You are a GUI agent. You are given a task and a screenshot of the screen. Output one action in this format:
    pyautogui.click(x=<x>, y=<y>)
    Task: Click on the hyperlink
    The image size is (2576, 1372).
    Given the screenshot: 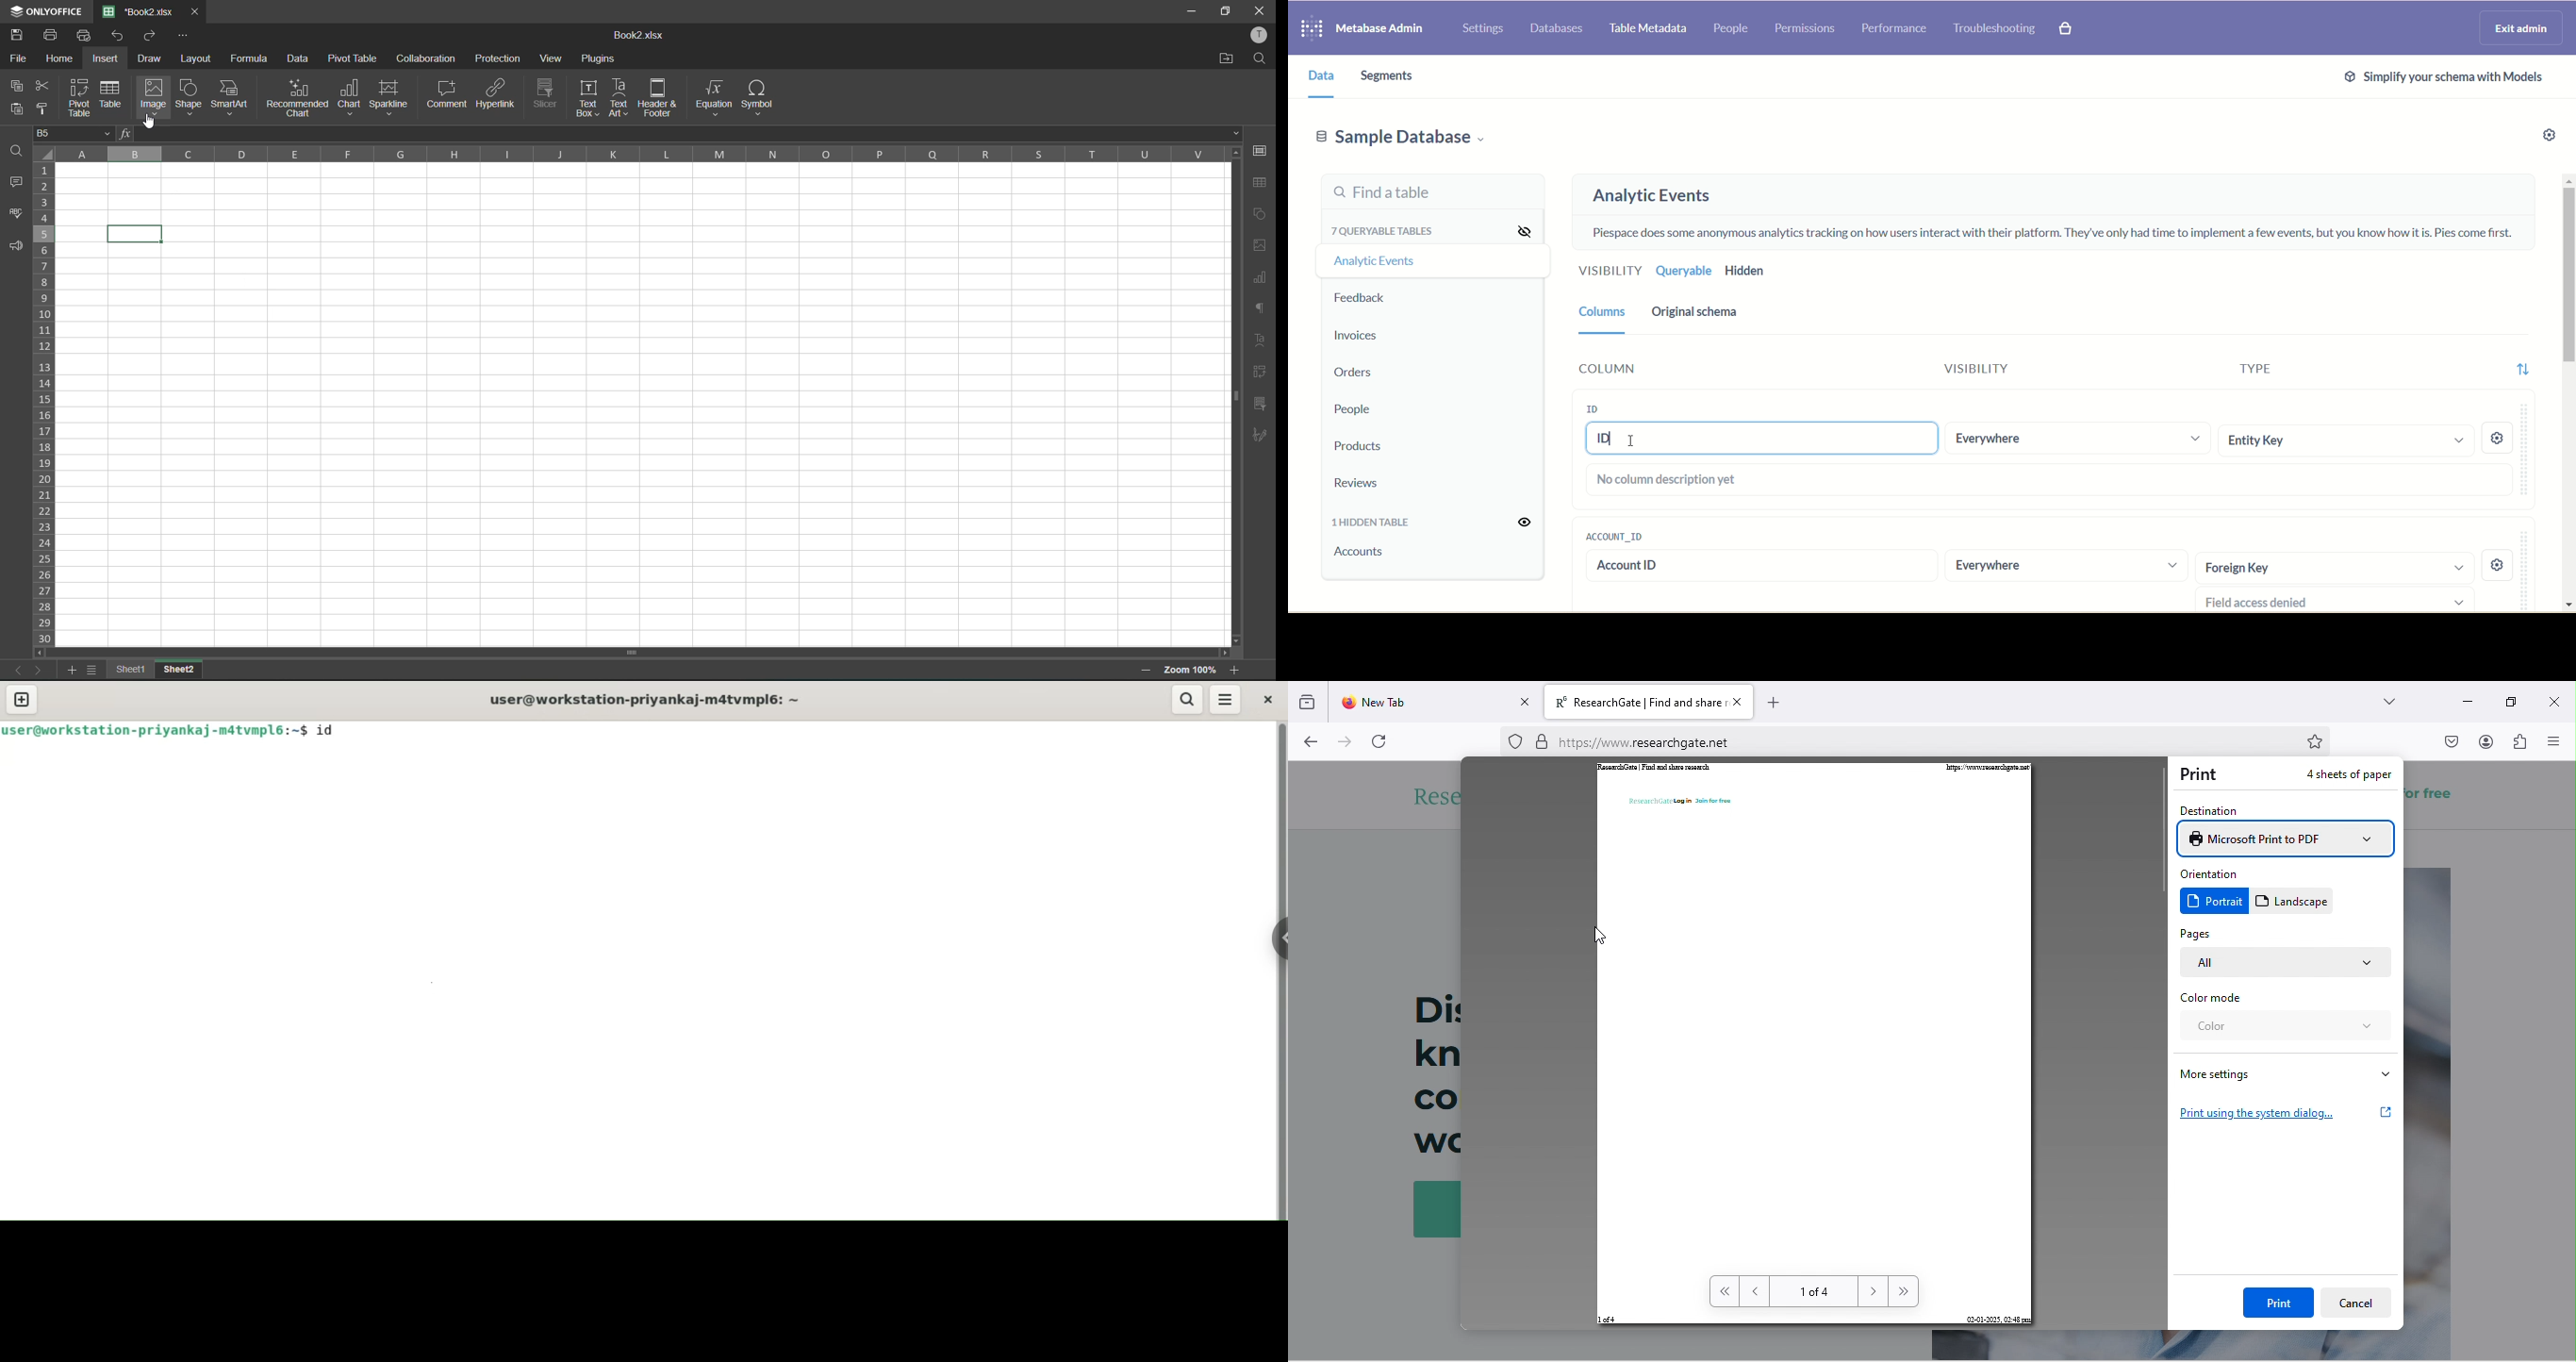 What is the action you would take?
    pyautogui.click(x=496, y=94)
    